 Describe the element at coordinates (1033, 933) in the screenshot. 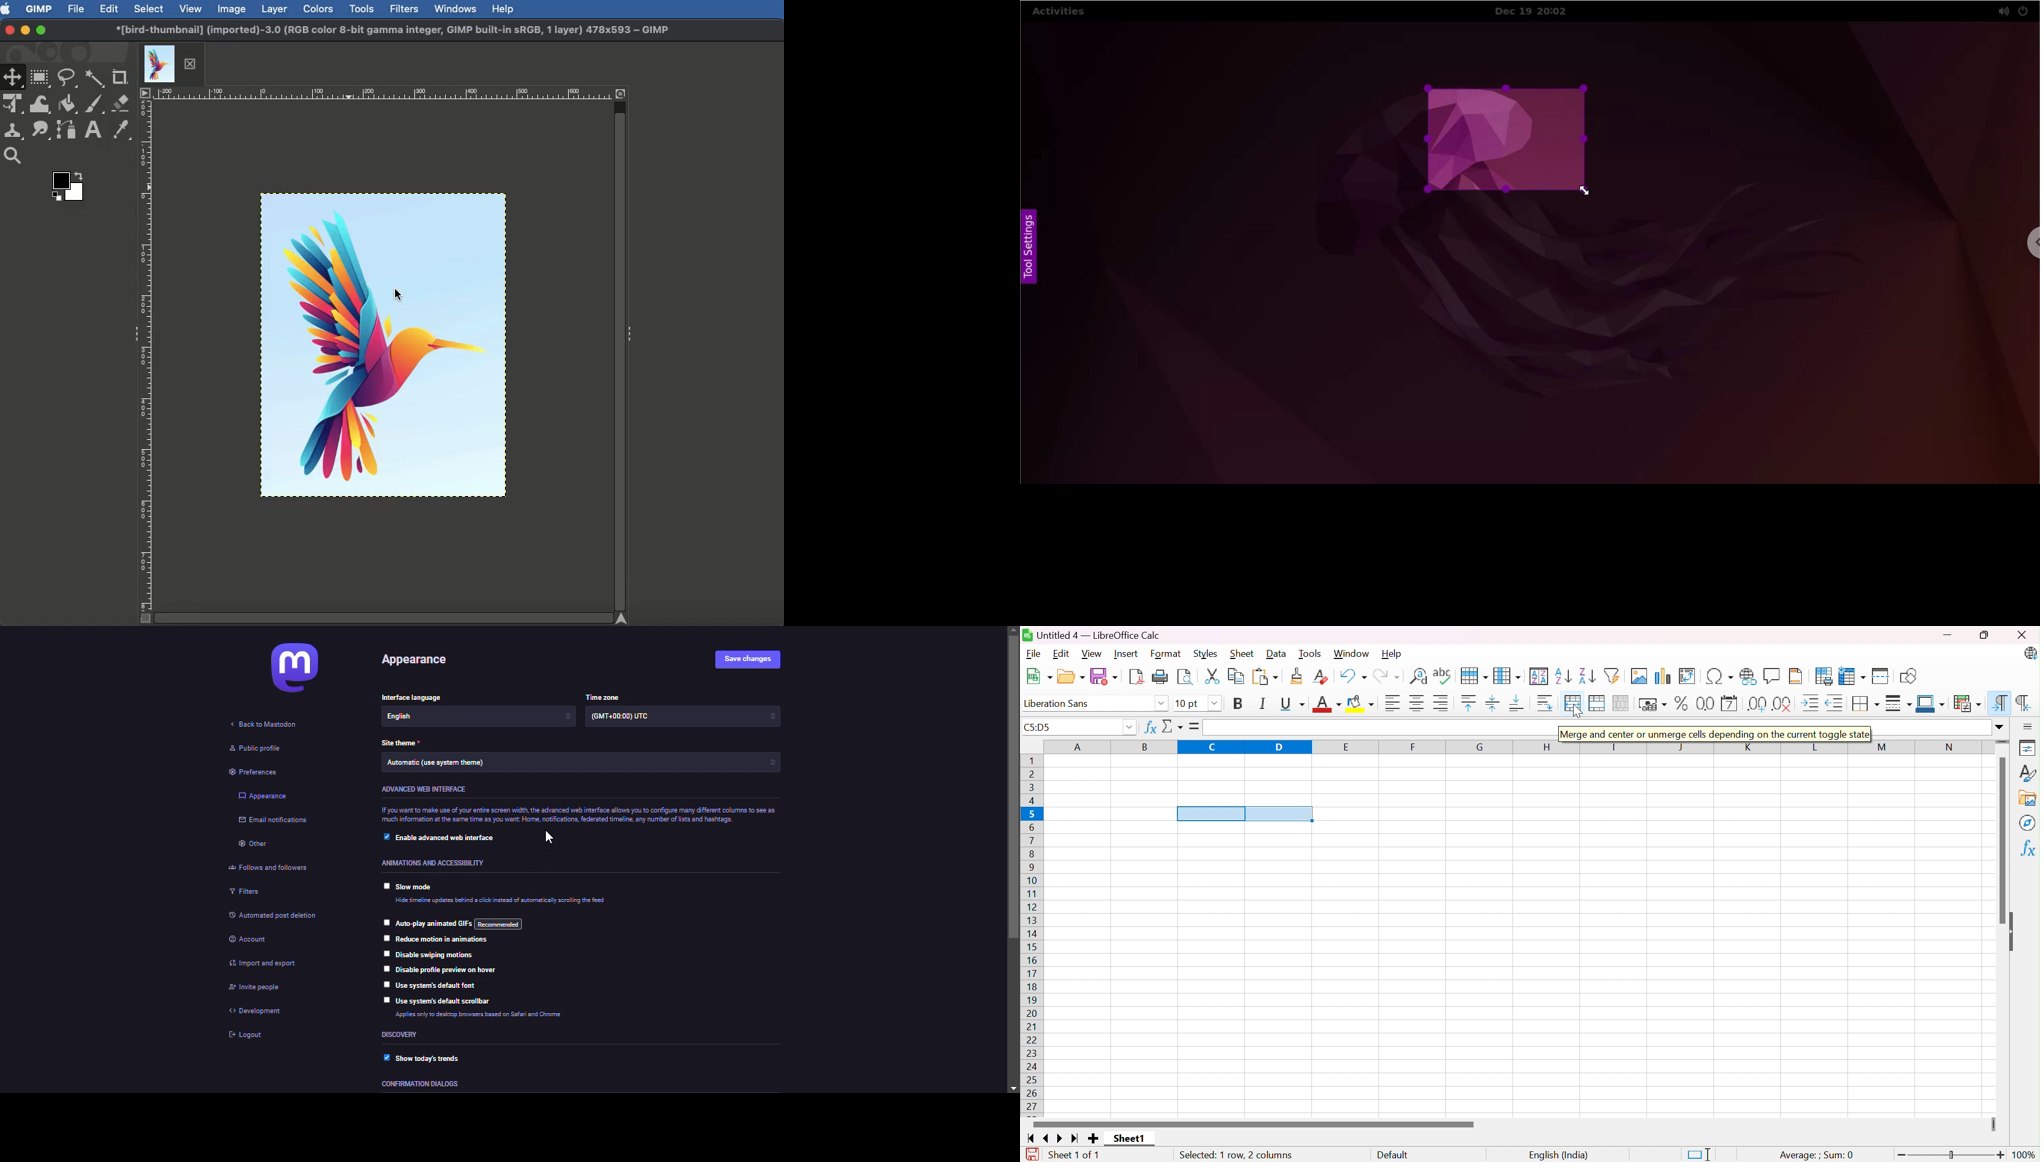

I see `Row Number` at that location.